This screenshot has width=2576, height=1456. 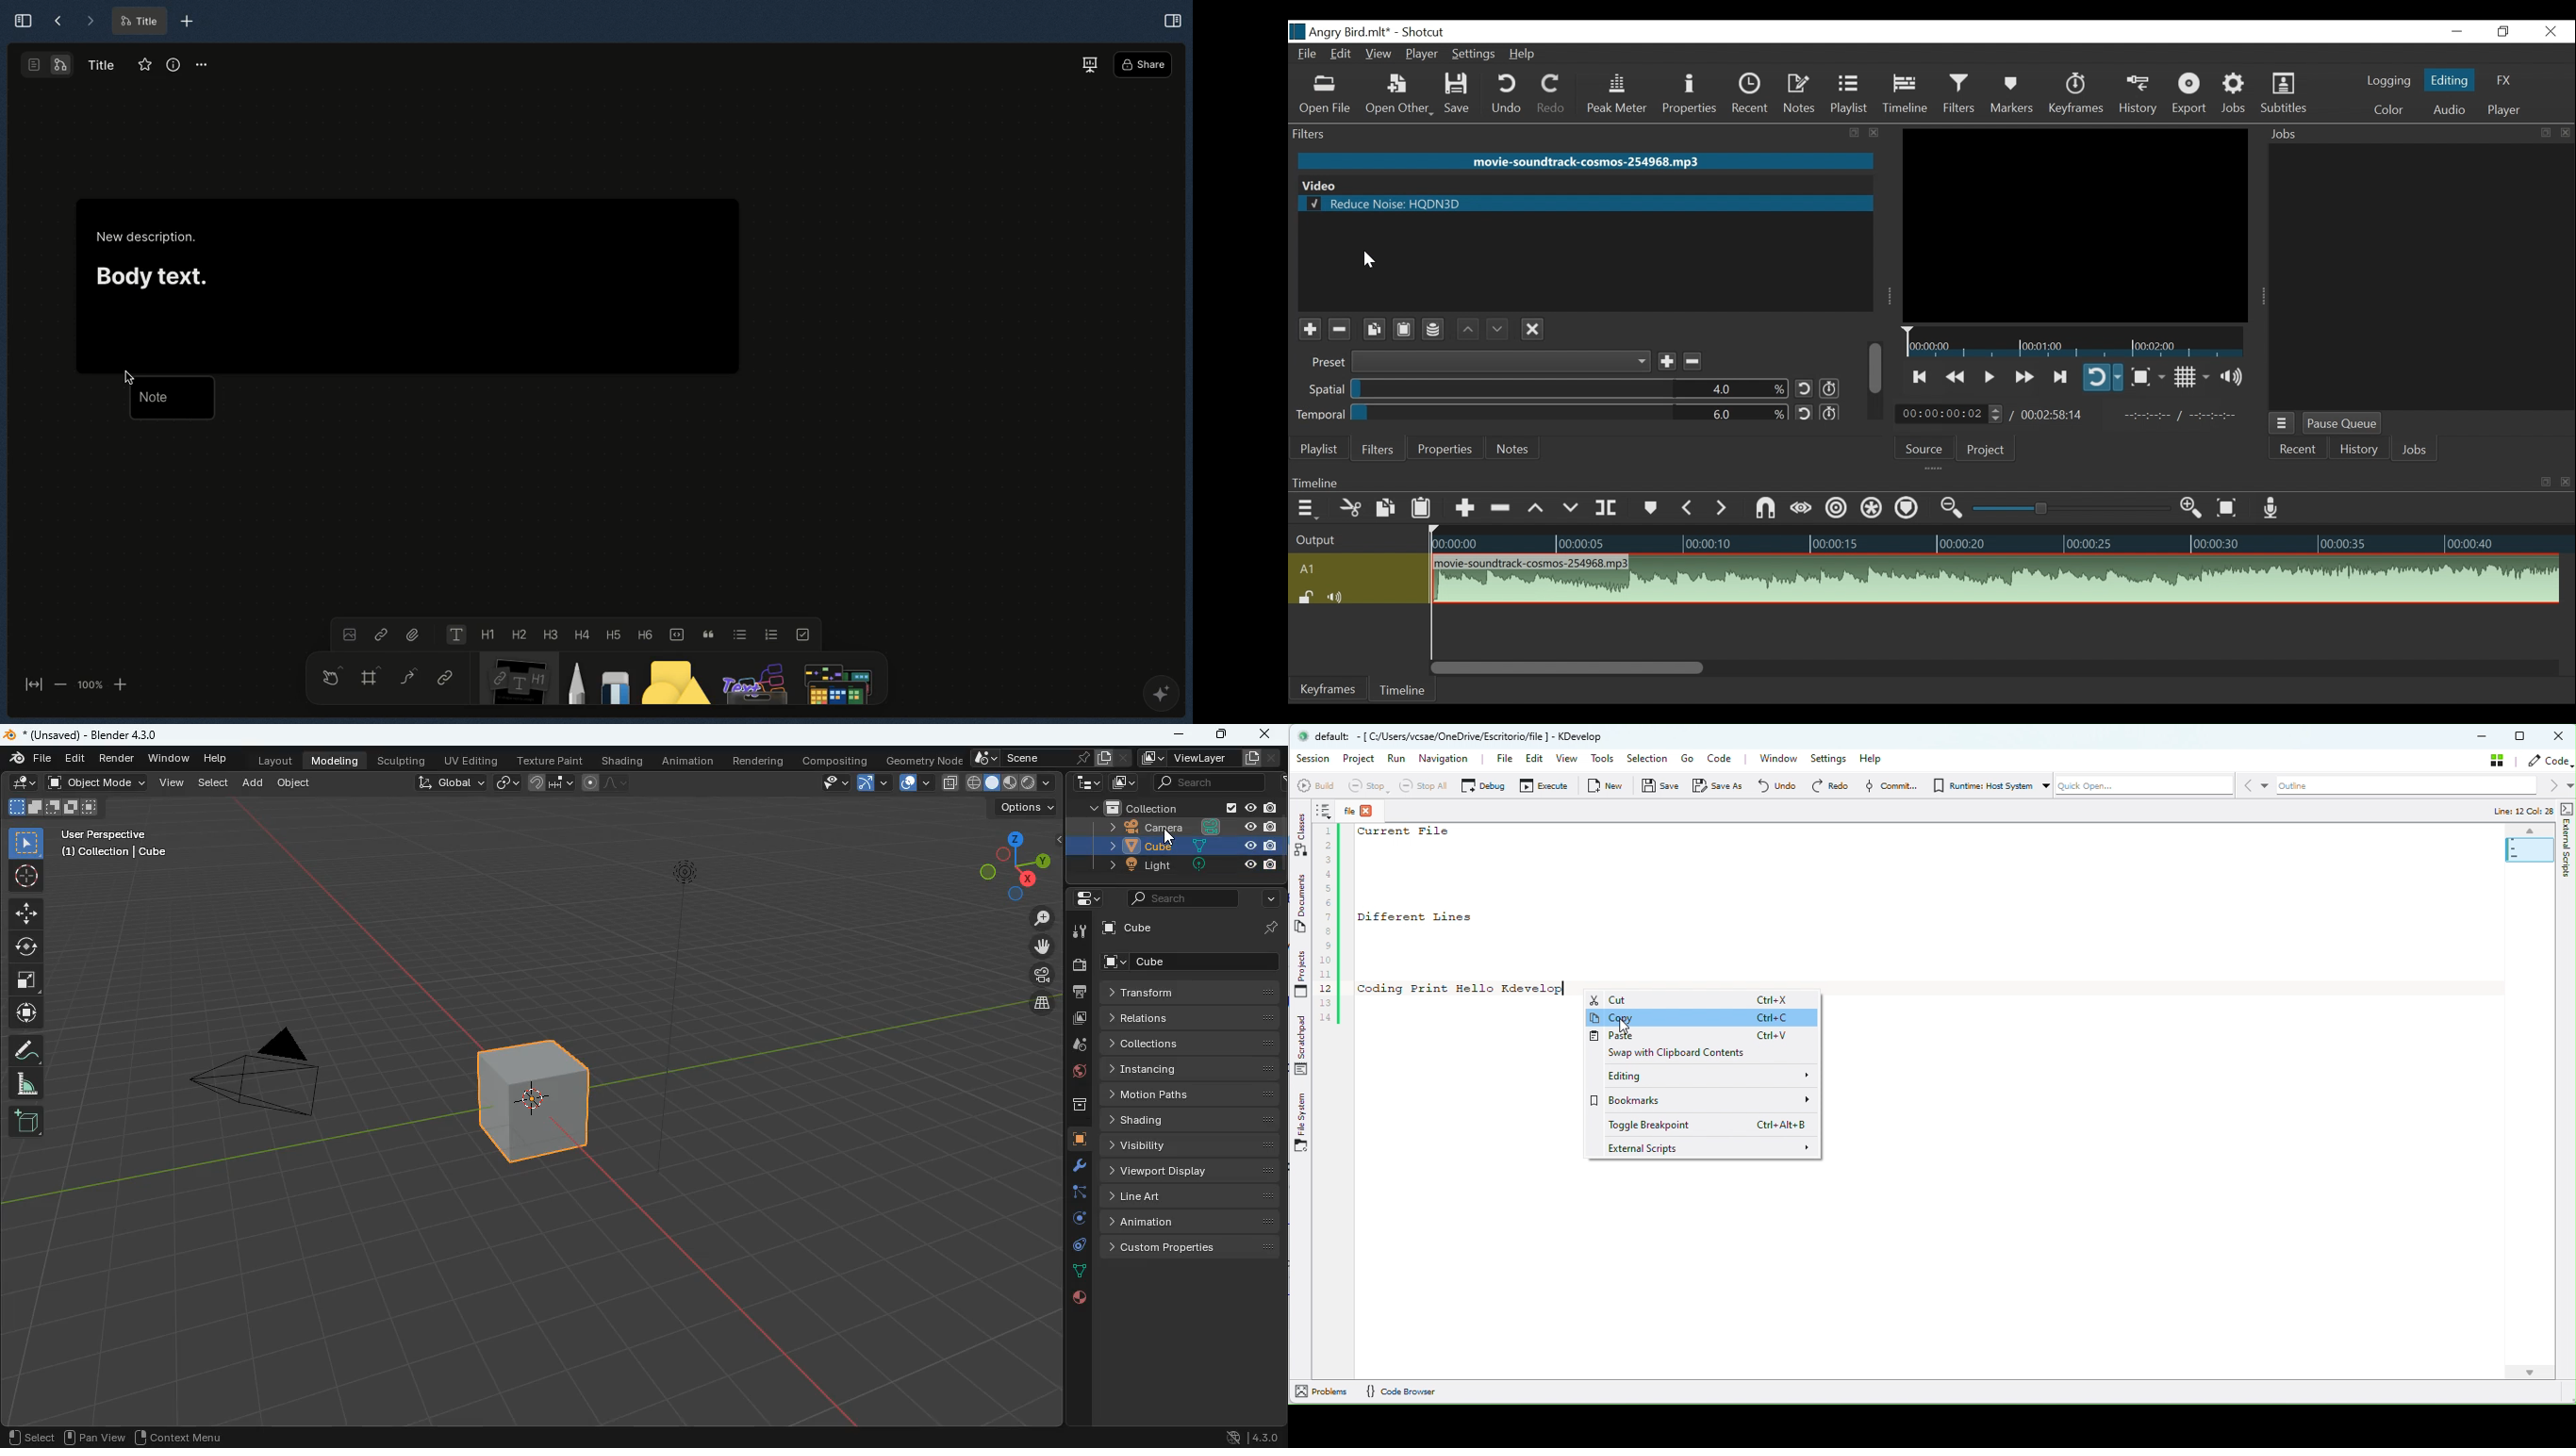 What do you see at coordinates (515, 678) in the screenshot?
I see `Note` at bounding box center [515, 678].